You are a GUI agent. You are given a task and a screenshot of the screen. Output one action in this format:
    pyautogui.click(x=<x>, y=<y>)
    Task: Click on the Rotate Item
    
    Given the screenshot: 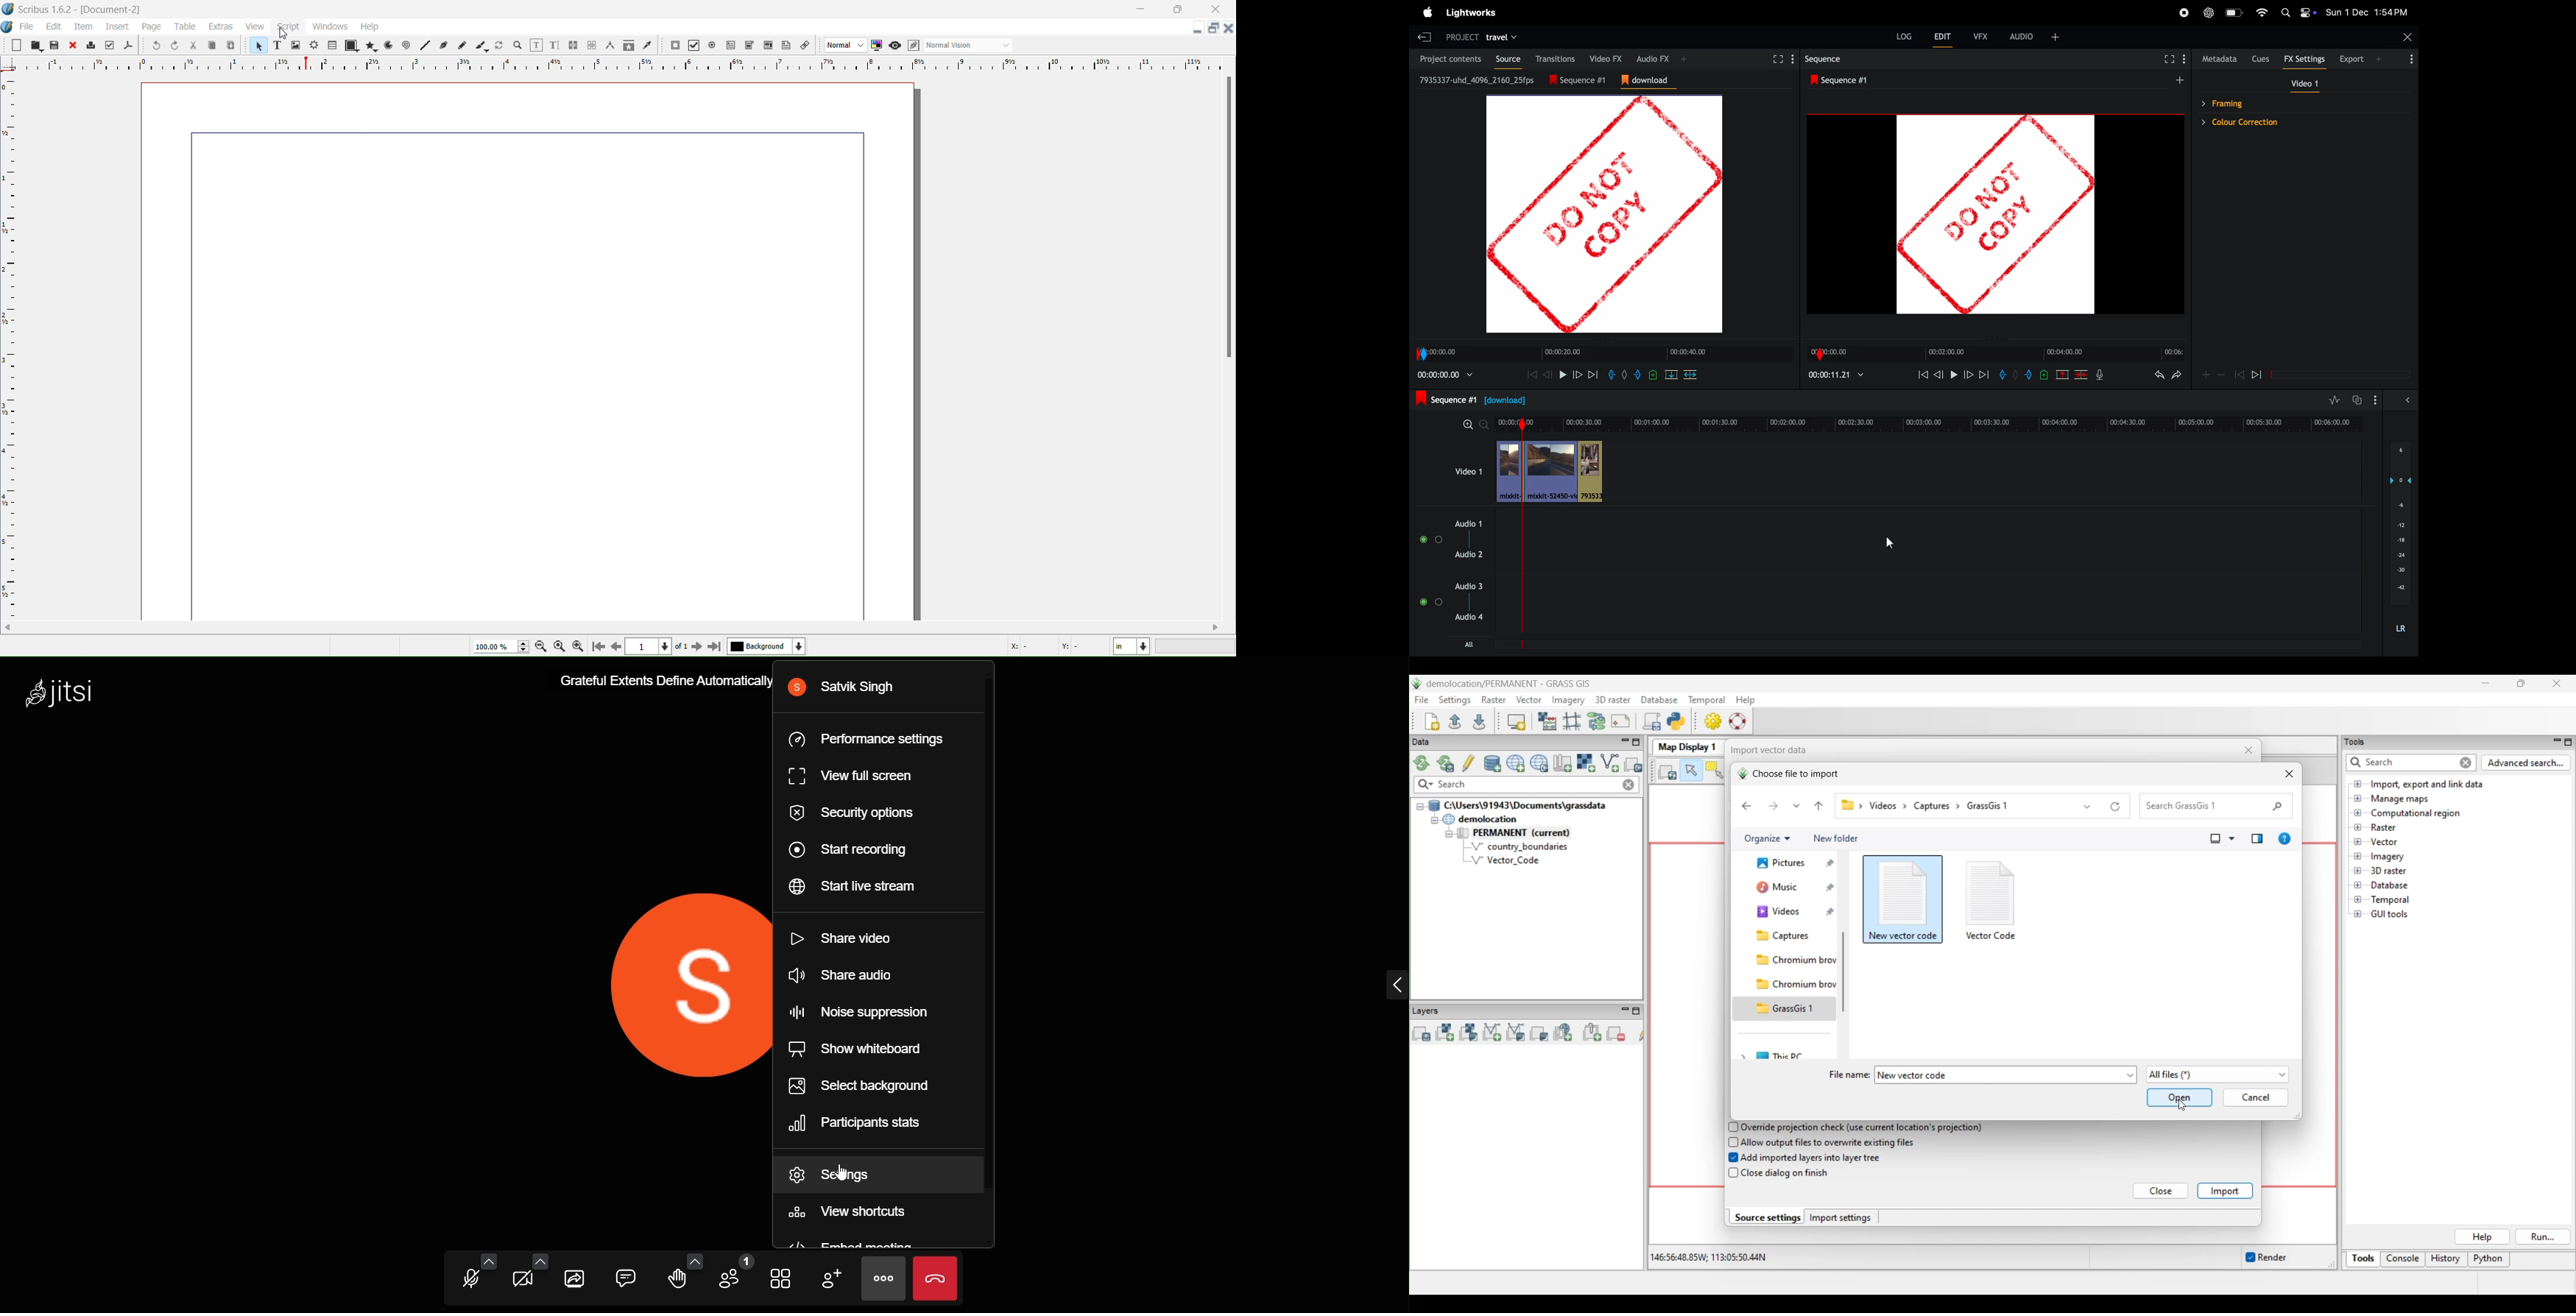 What is the action you would take?
    pyautogui.click(x=498, y=46)
    